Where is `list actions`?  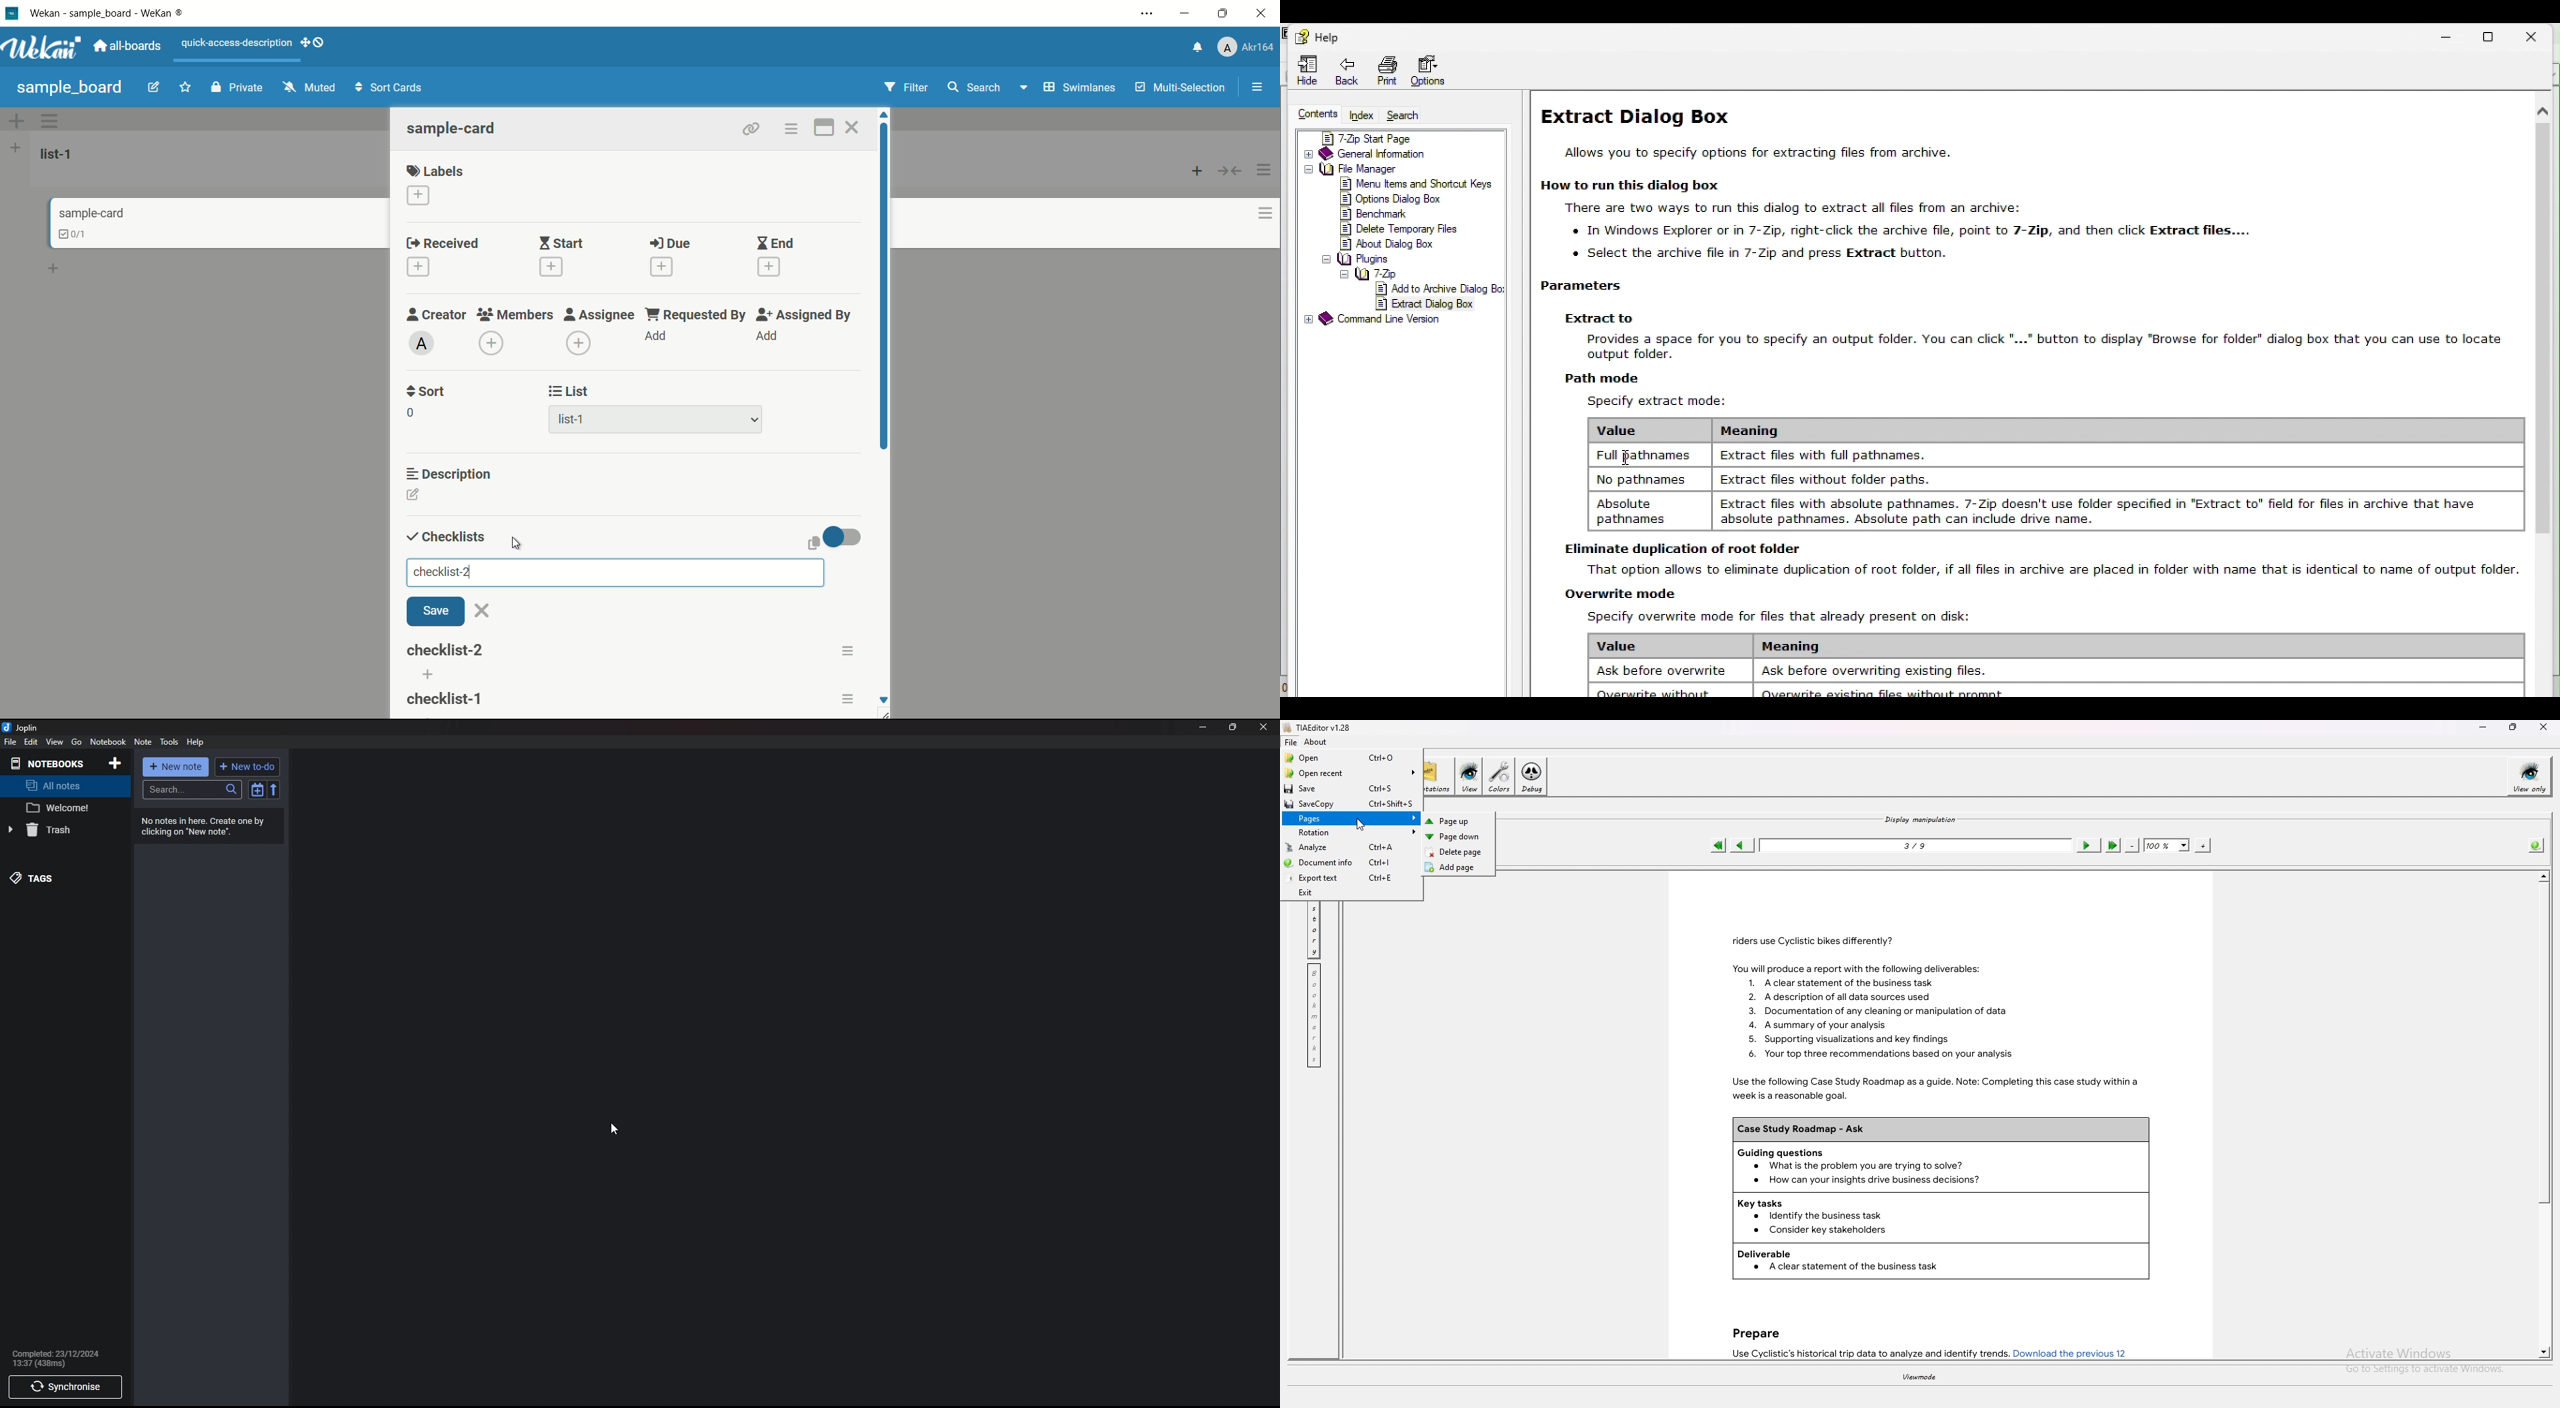 list actions is located at coordinates (1265, 170).